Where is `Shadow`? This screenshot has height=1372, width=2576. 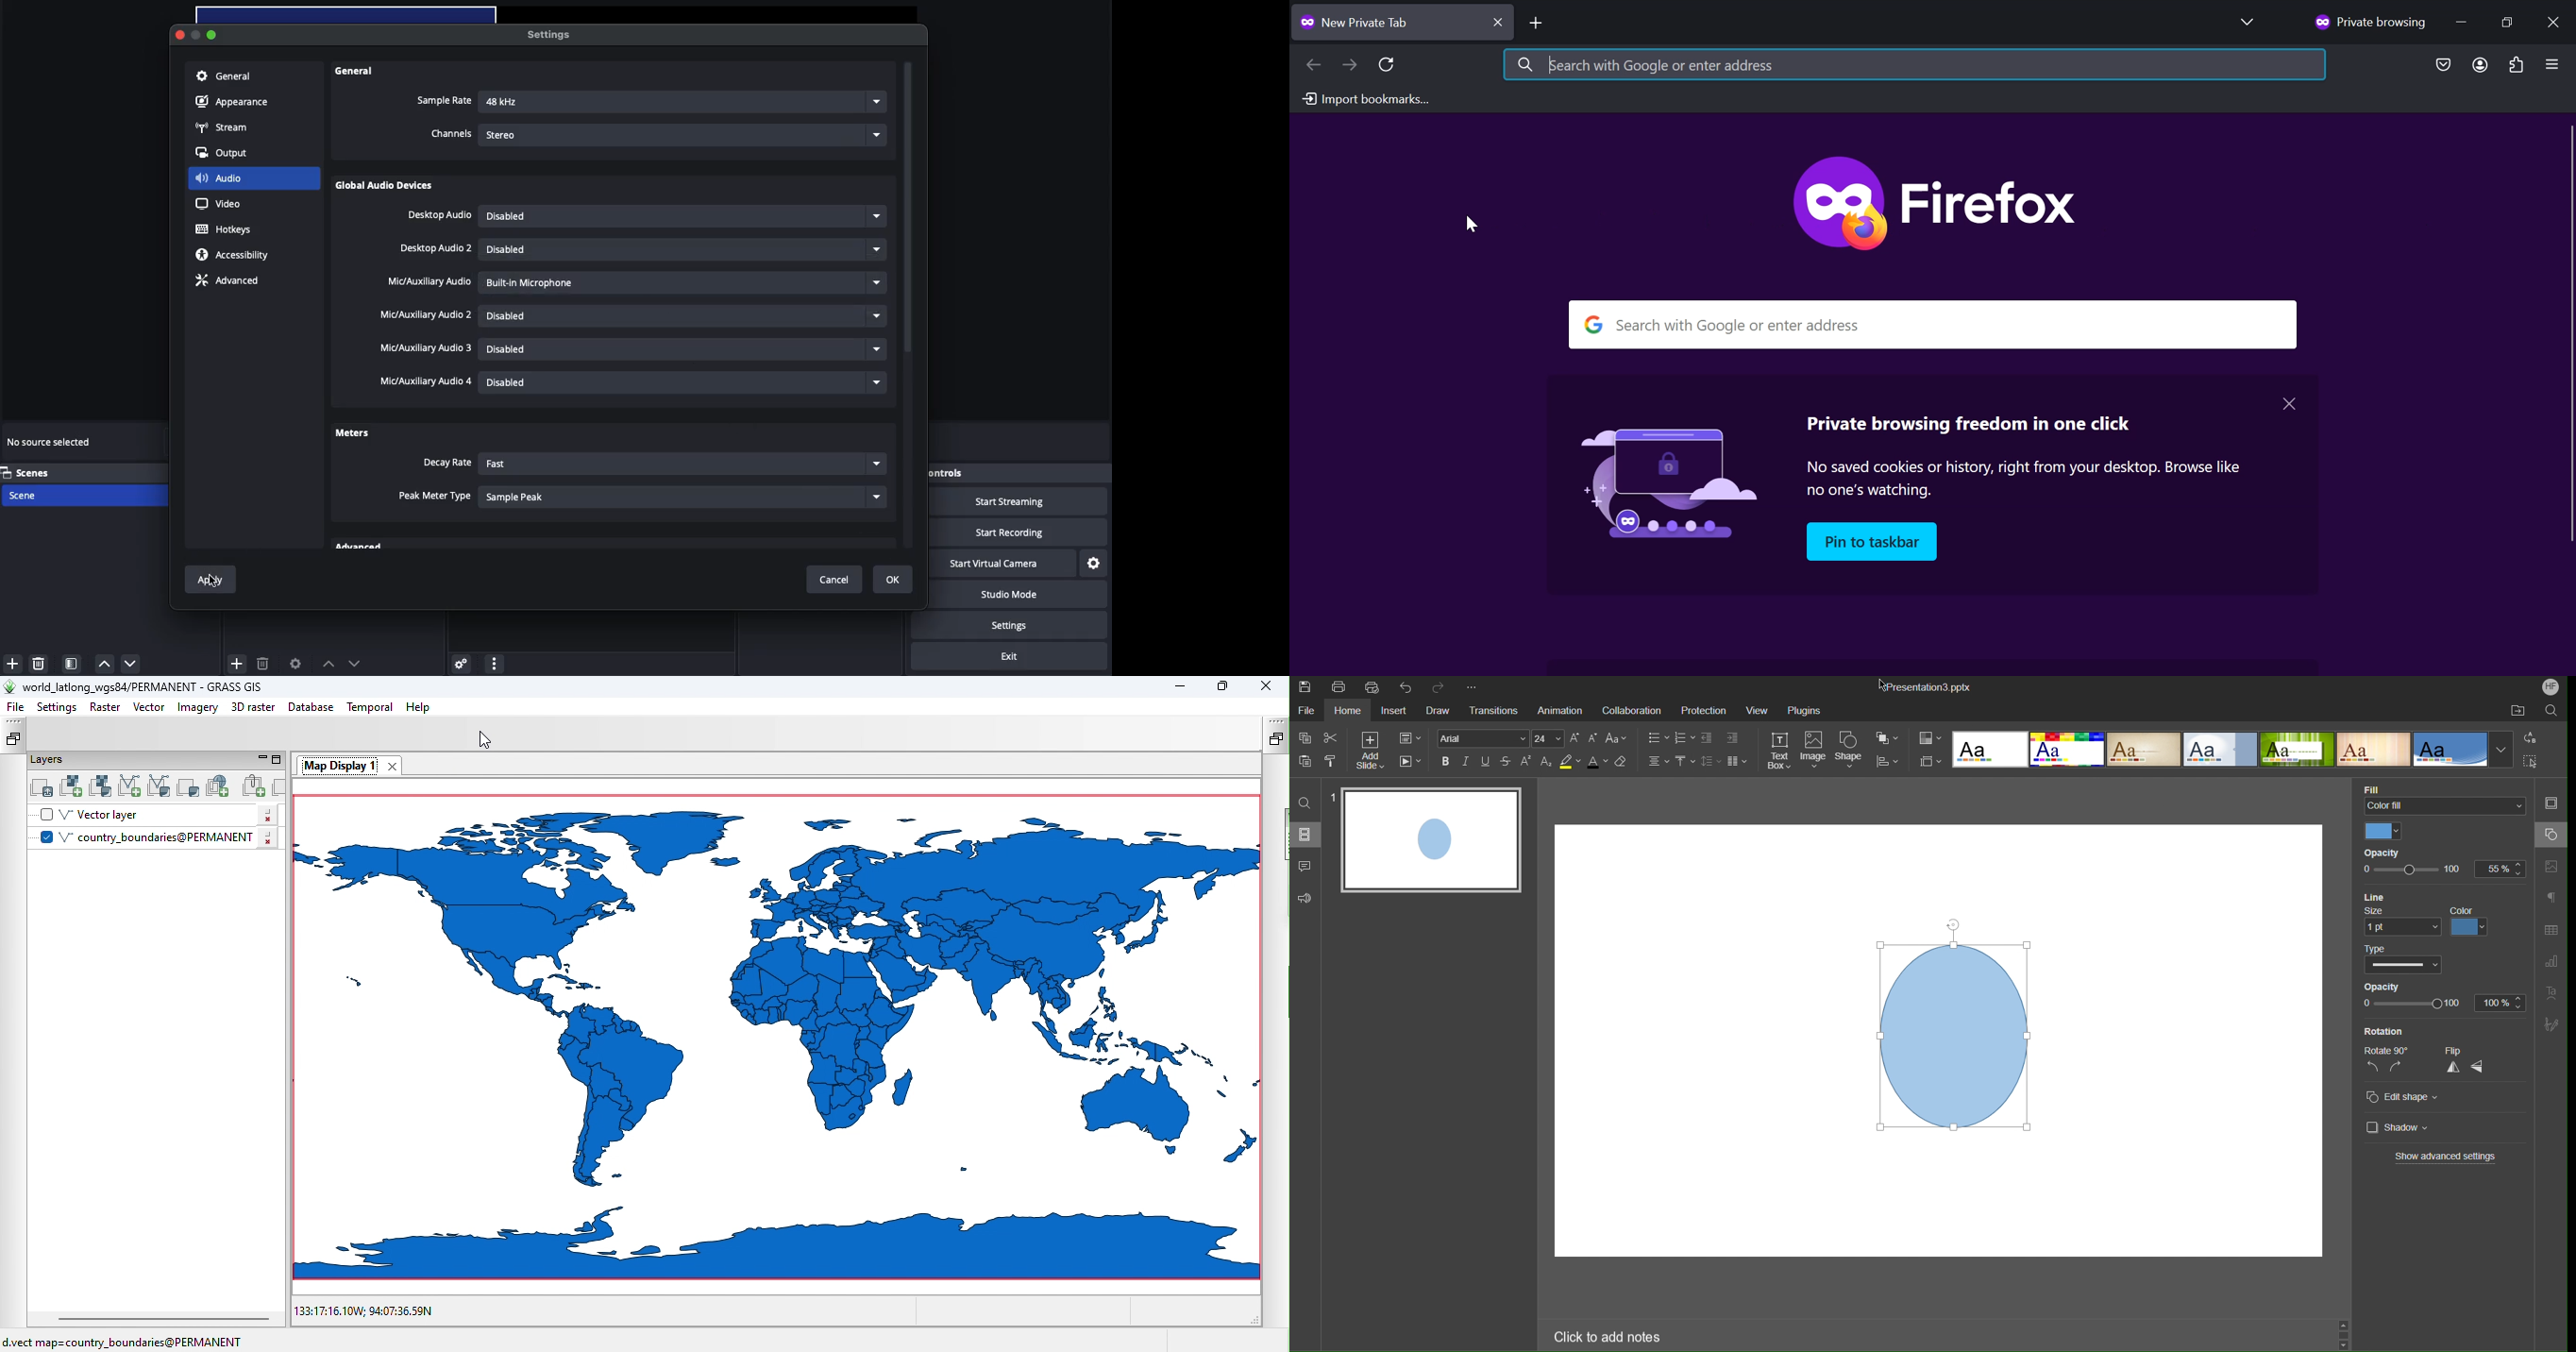
Shadow is located at coordinates (2399, 1126).